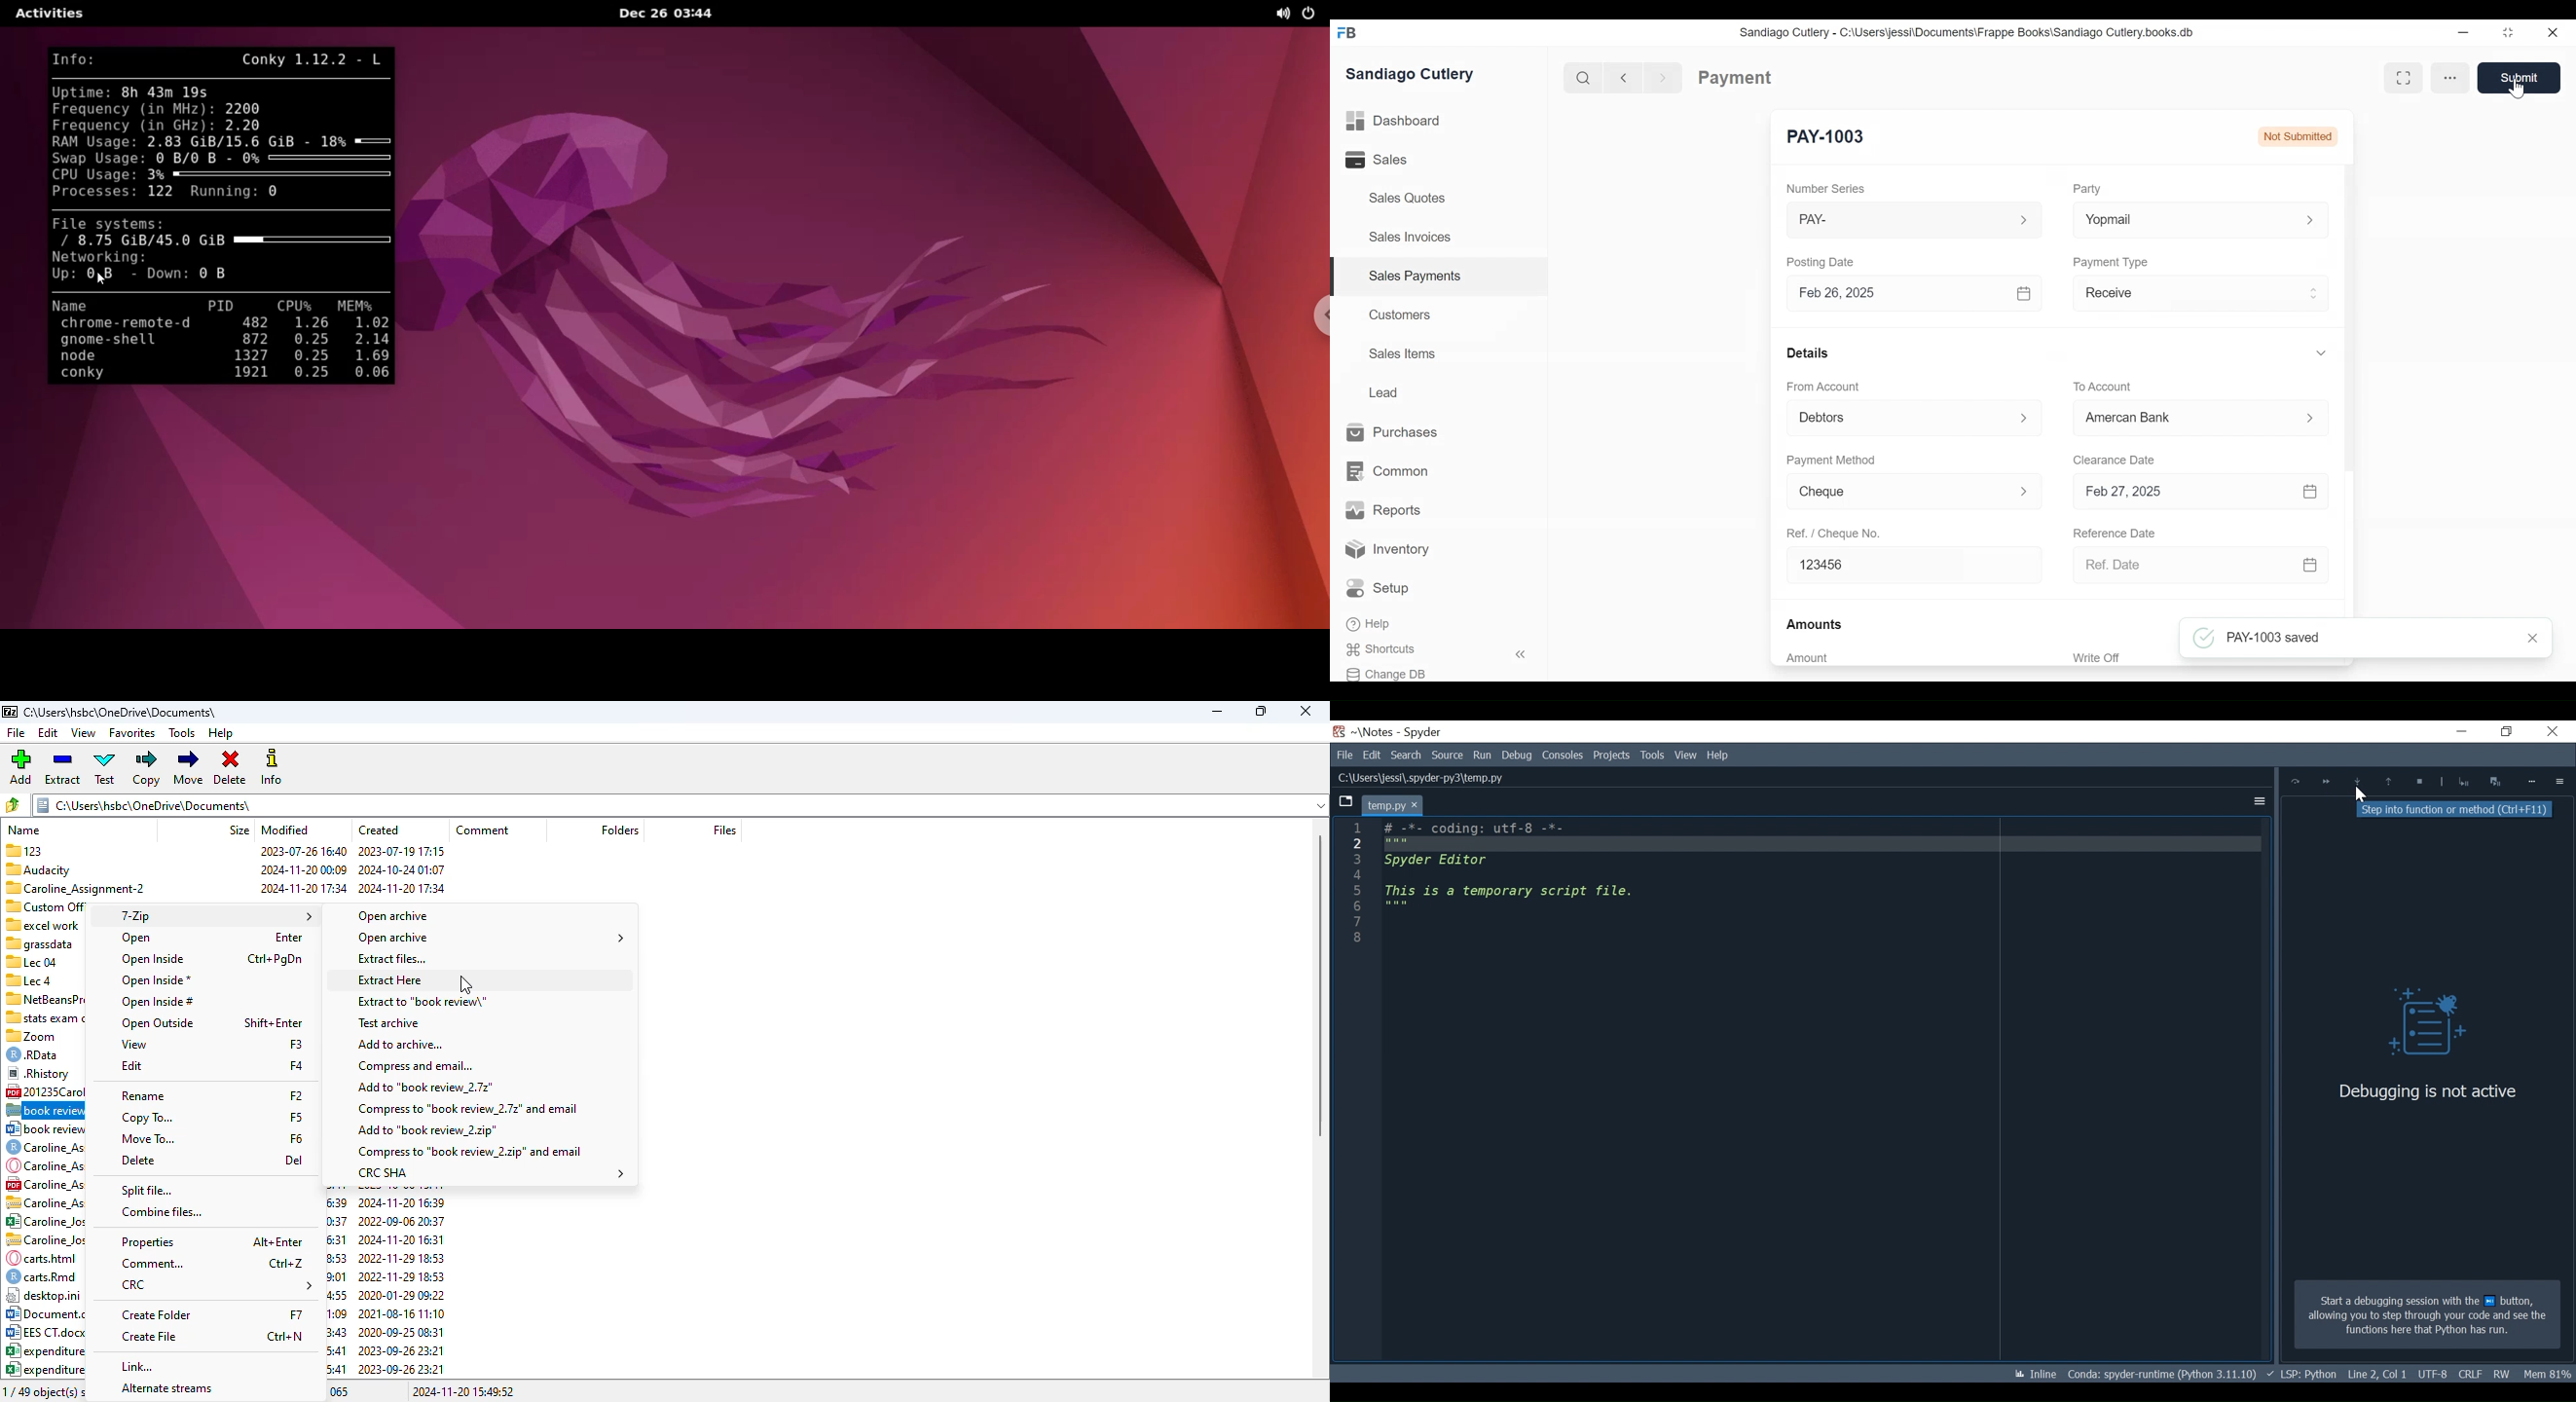 The height and width of the screenshot is (1428, 2576). What do you see at coordinates (1832, 460) in the screenshot?
I see `Payment Method` at bounding box center [1832, 460].